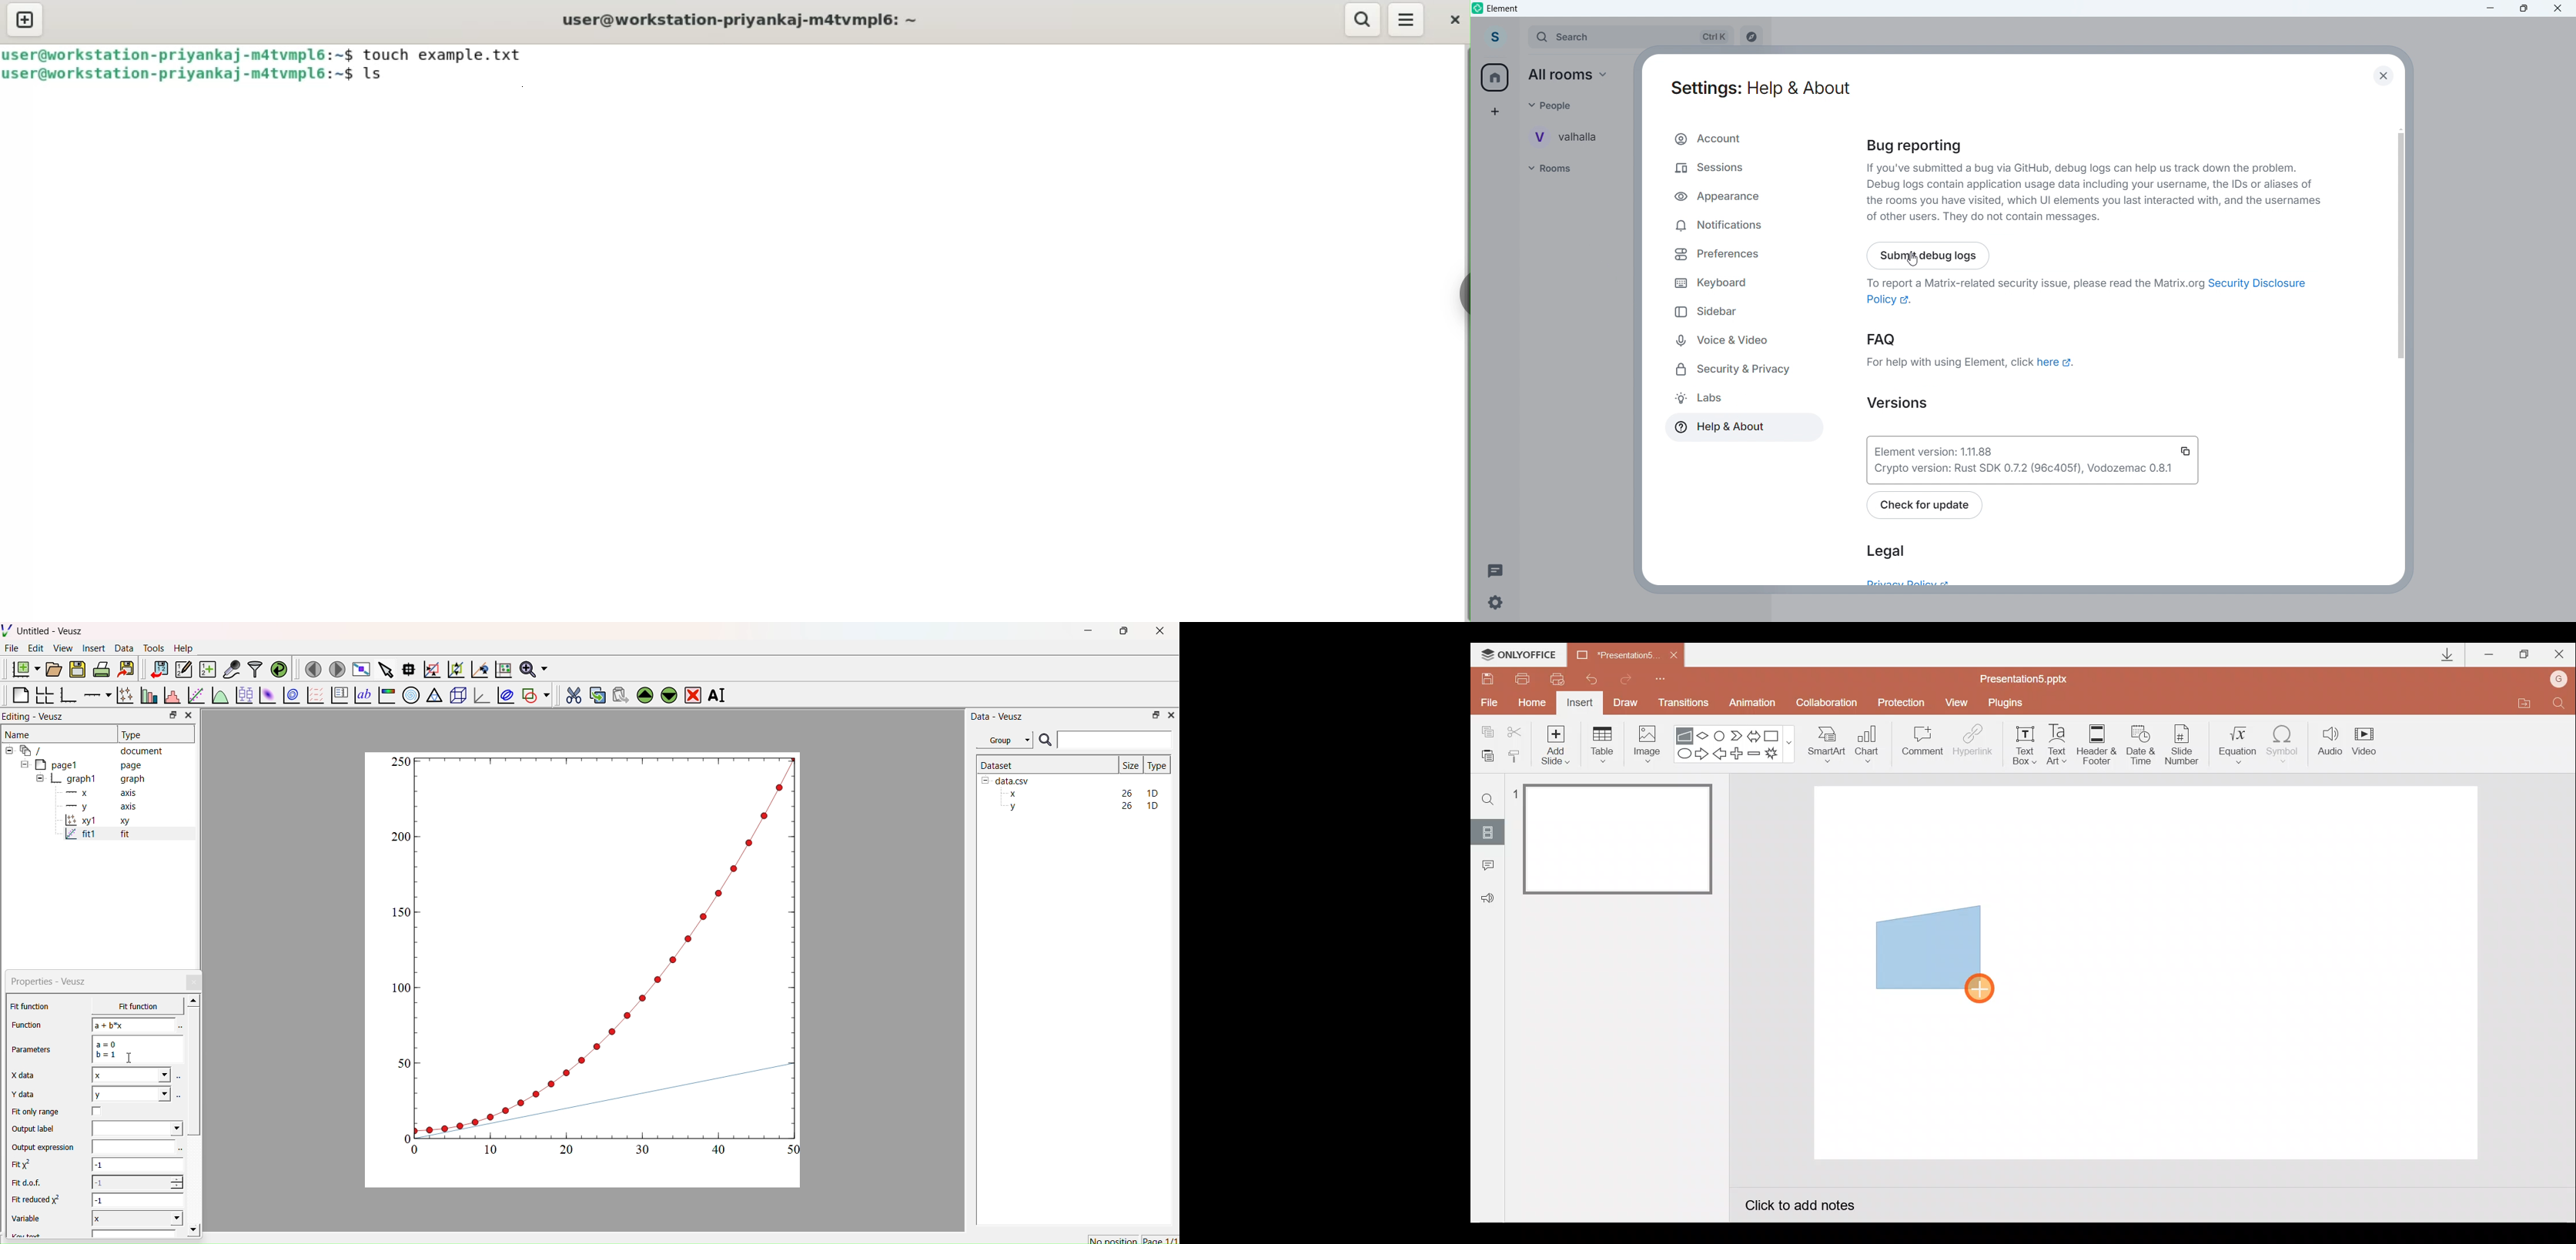  What do you see at coordinates (2525, 655) in the screenshot?
I see `Maximize` at bounding box center [2525, 655].